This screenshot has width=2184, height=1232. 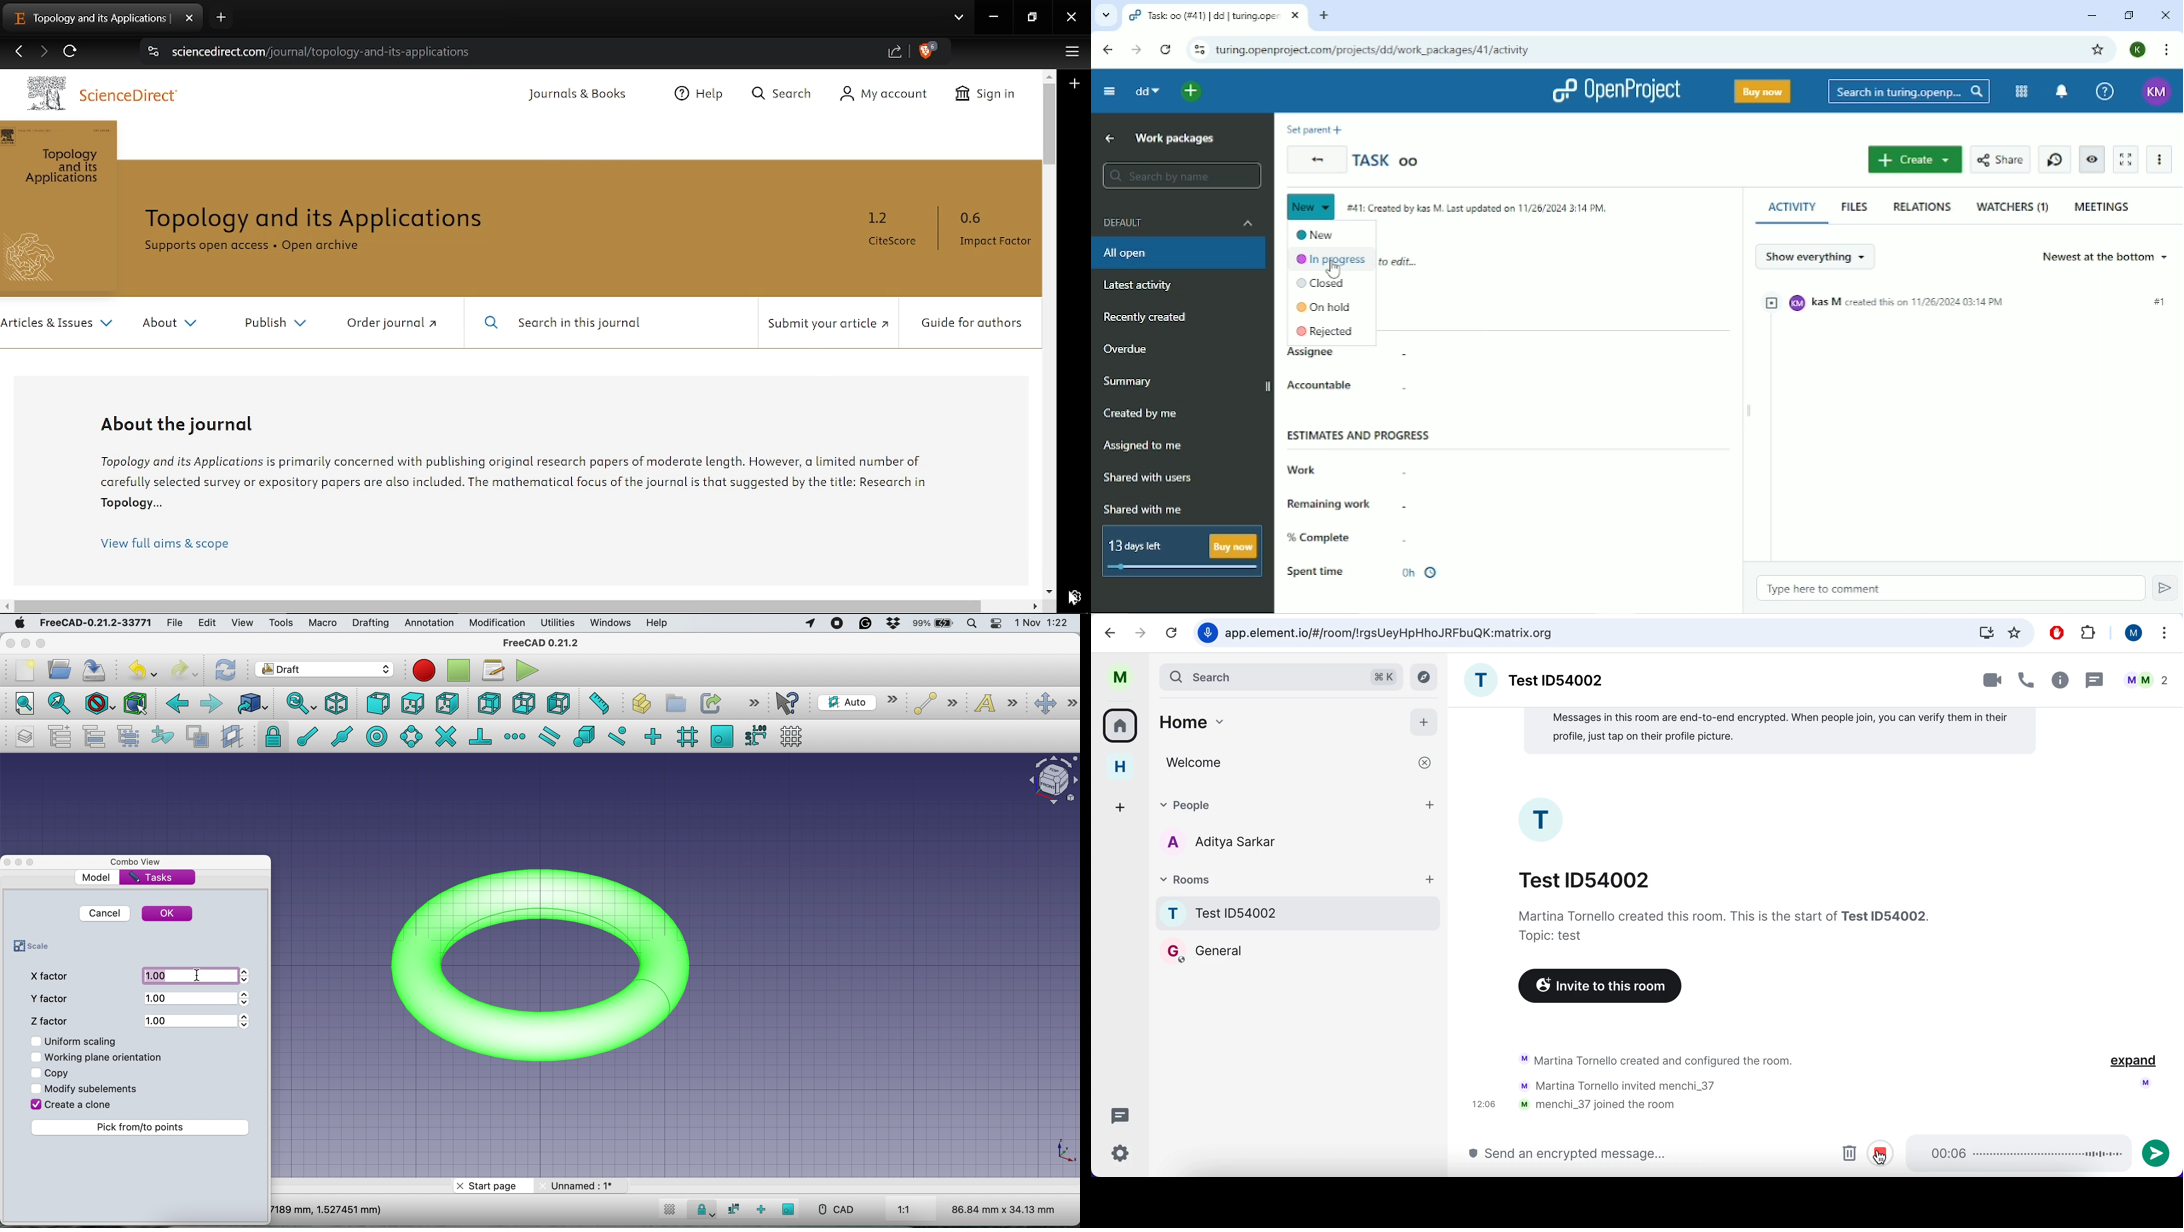 I want to click on redo, so click(x=184, y=671).